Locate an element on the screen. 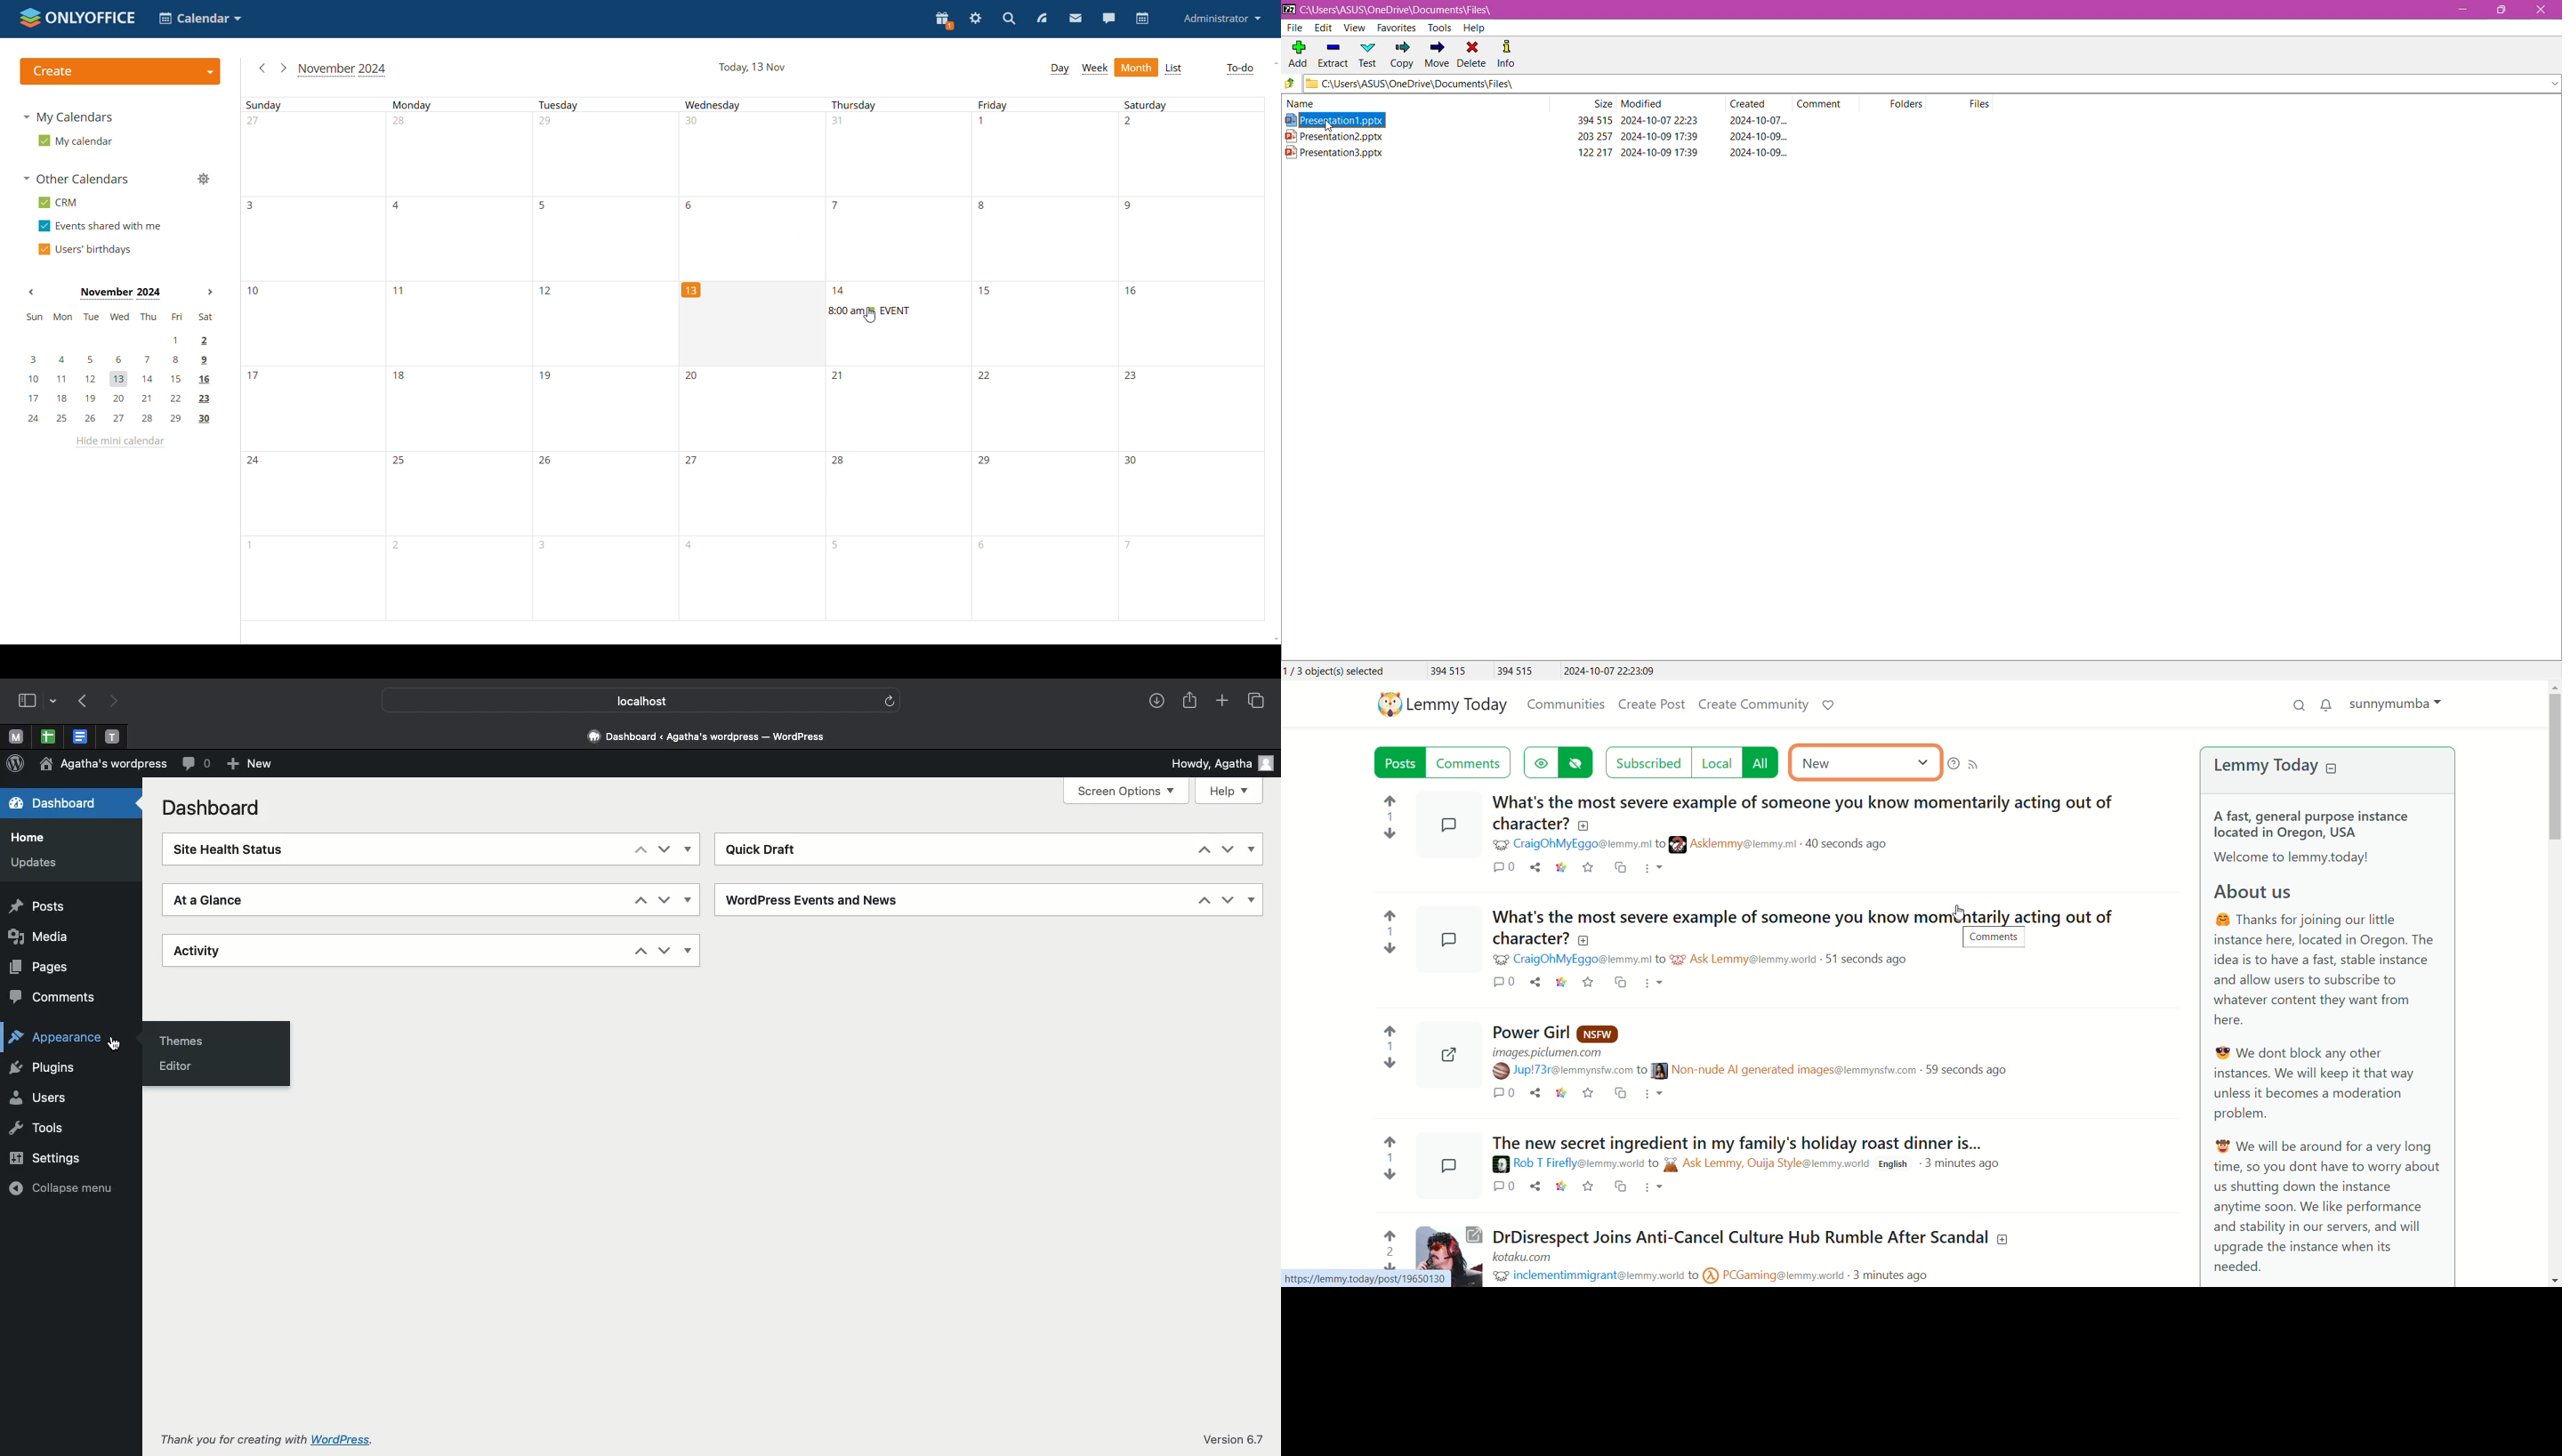 This screenshot has height=1456, width=2576. Howdy user is located at coordinates (1220, 761).